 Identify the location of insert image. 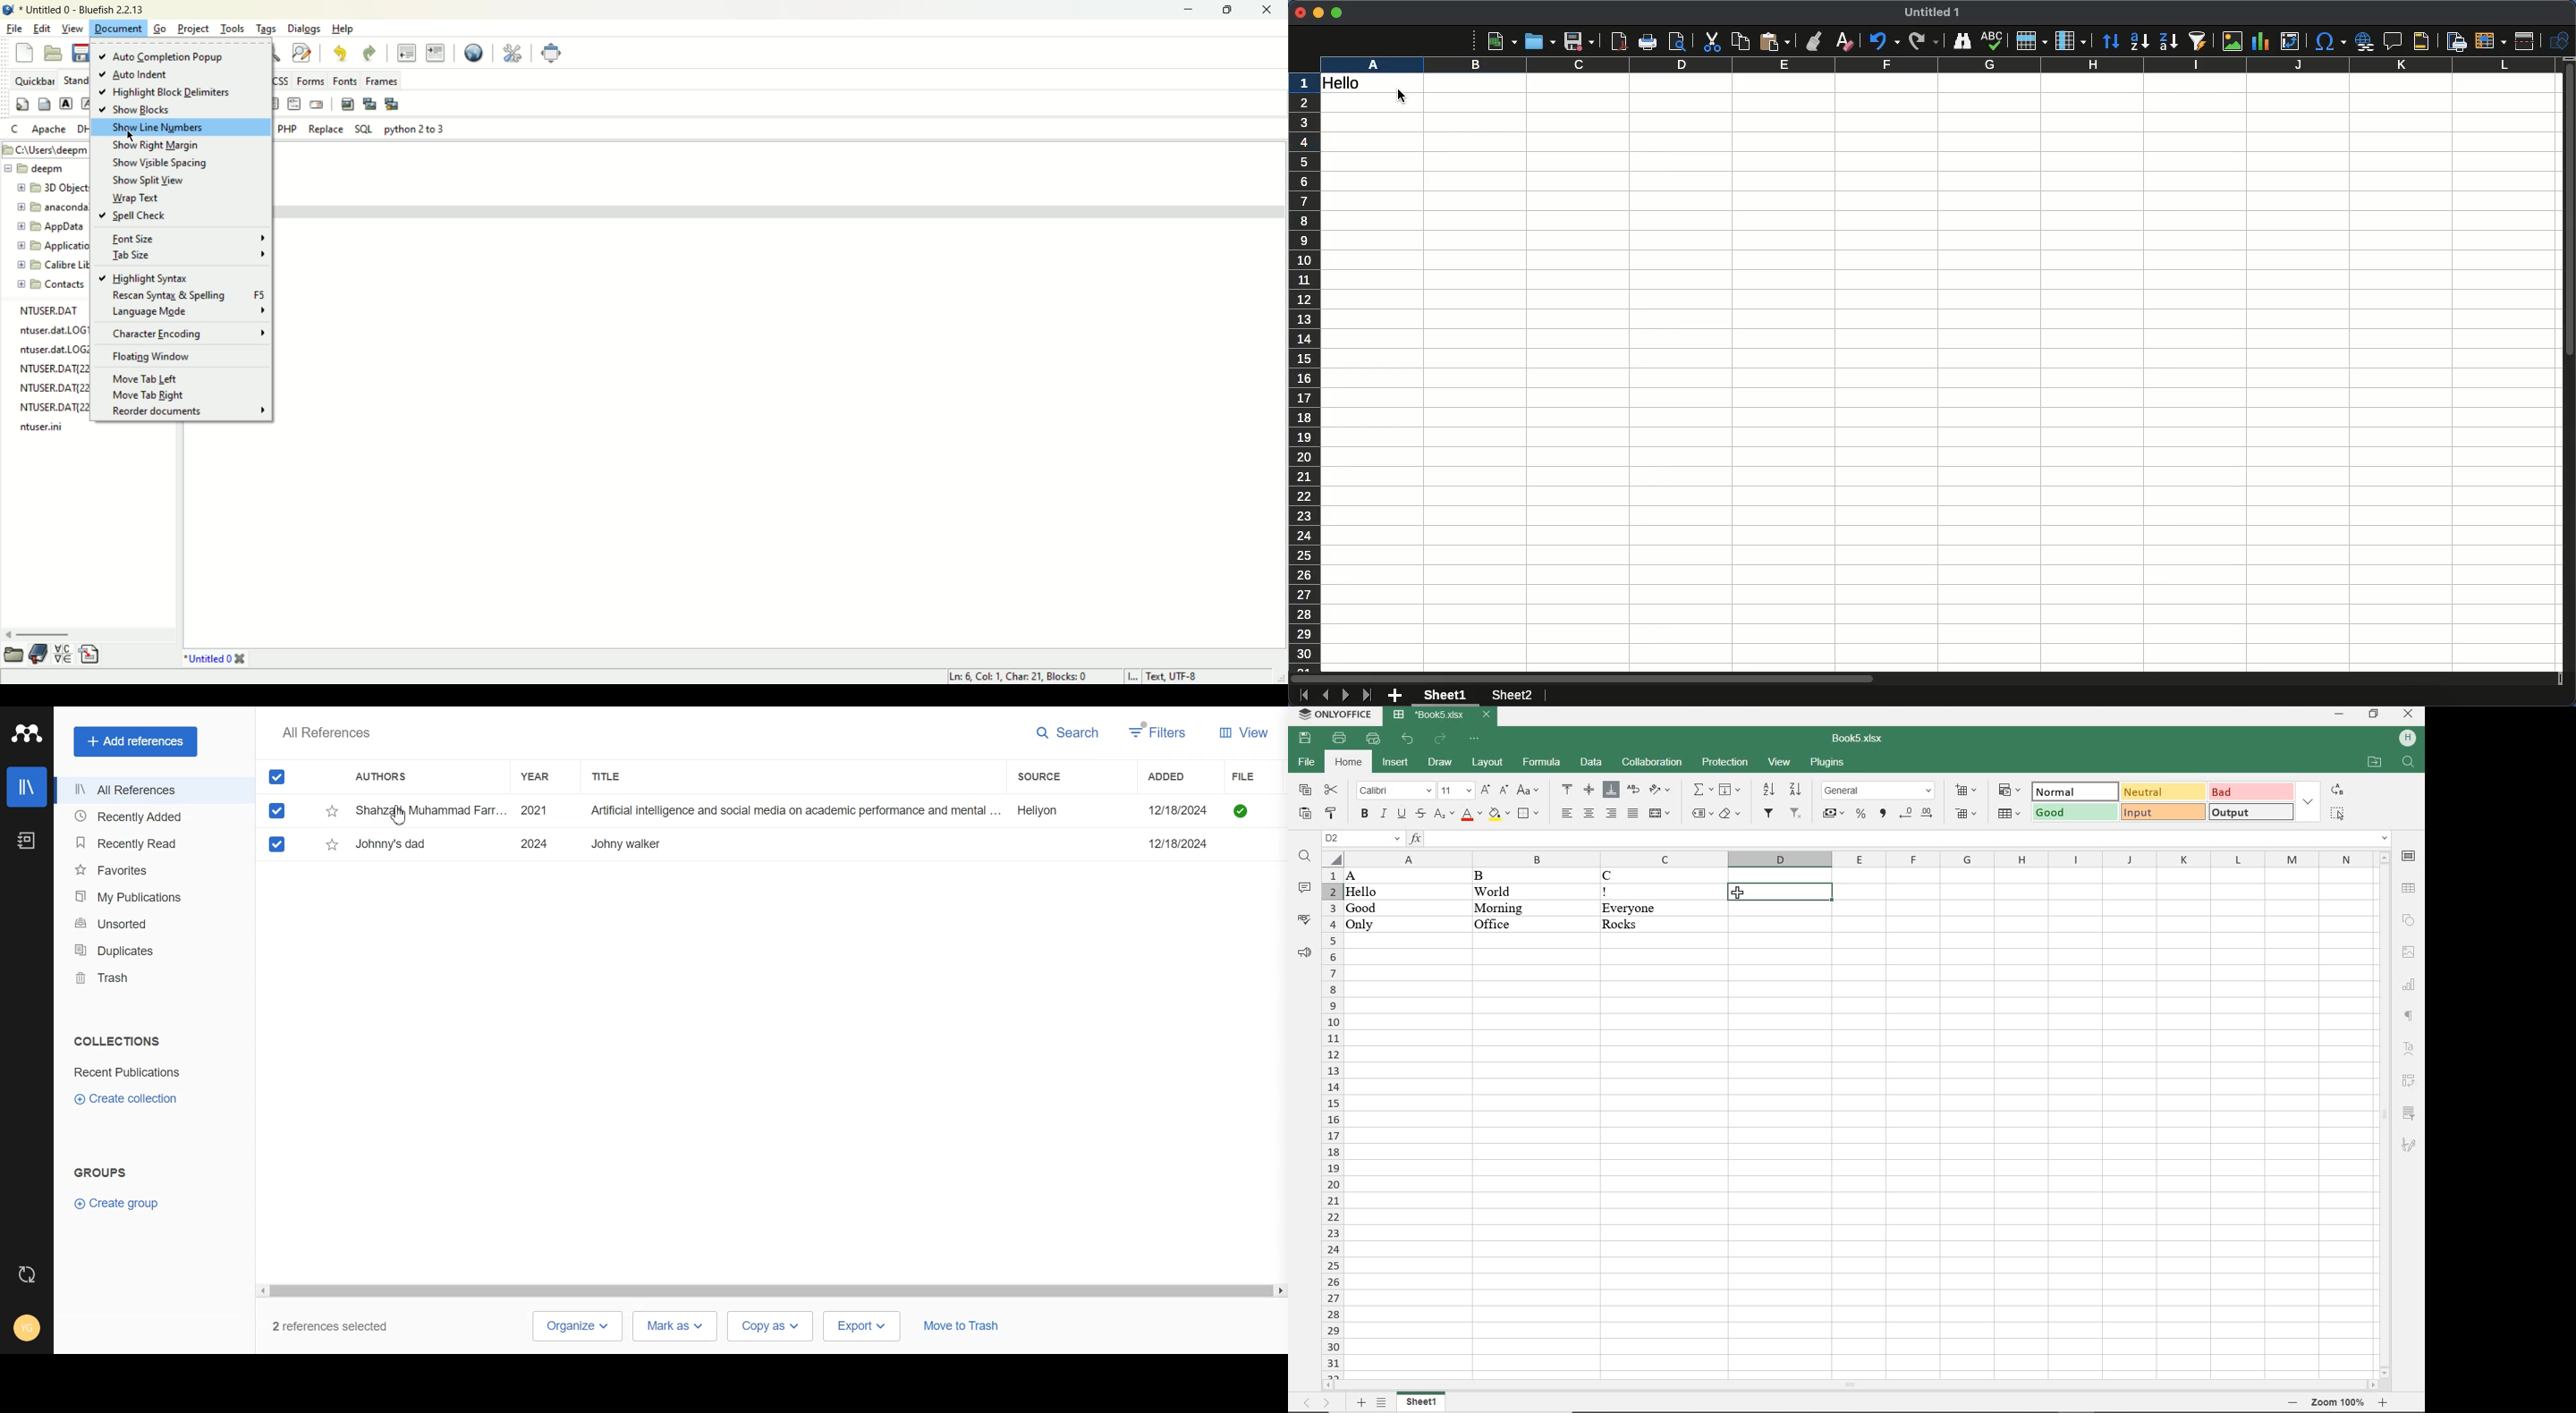
(347, 104).